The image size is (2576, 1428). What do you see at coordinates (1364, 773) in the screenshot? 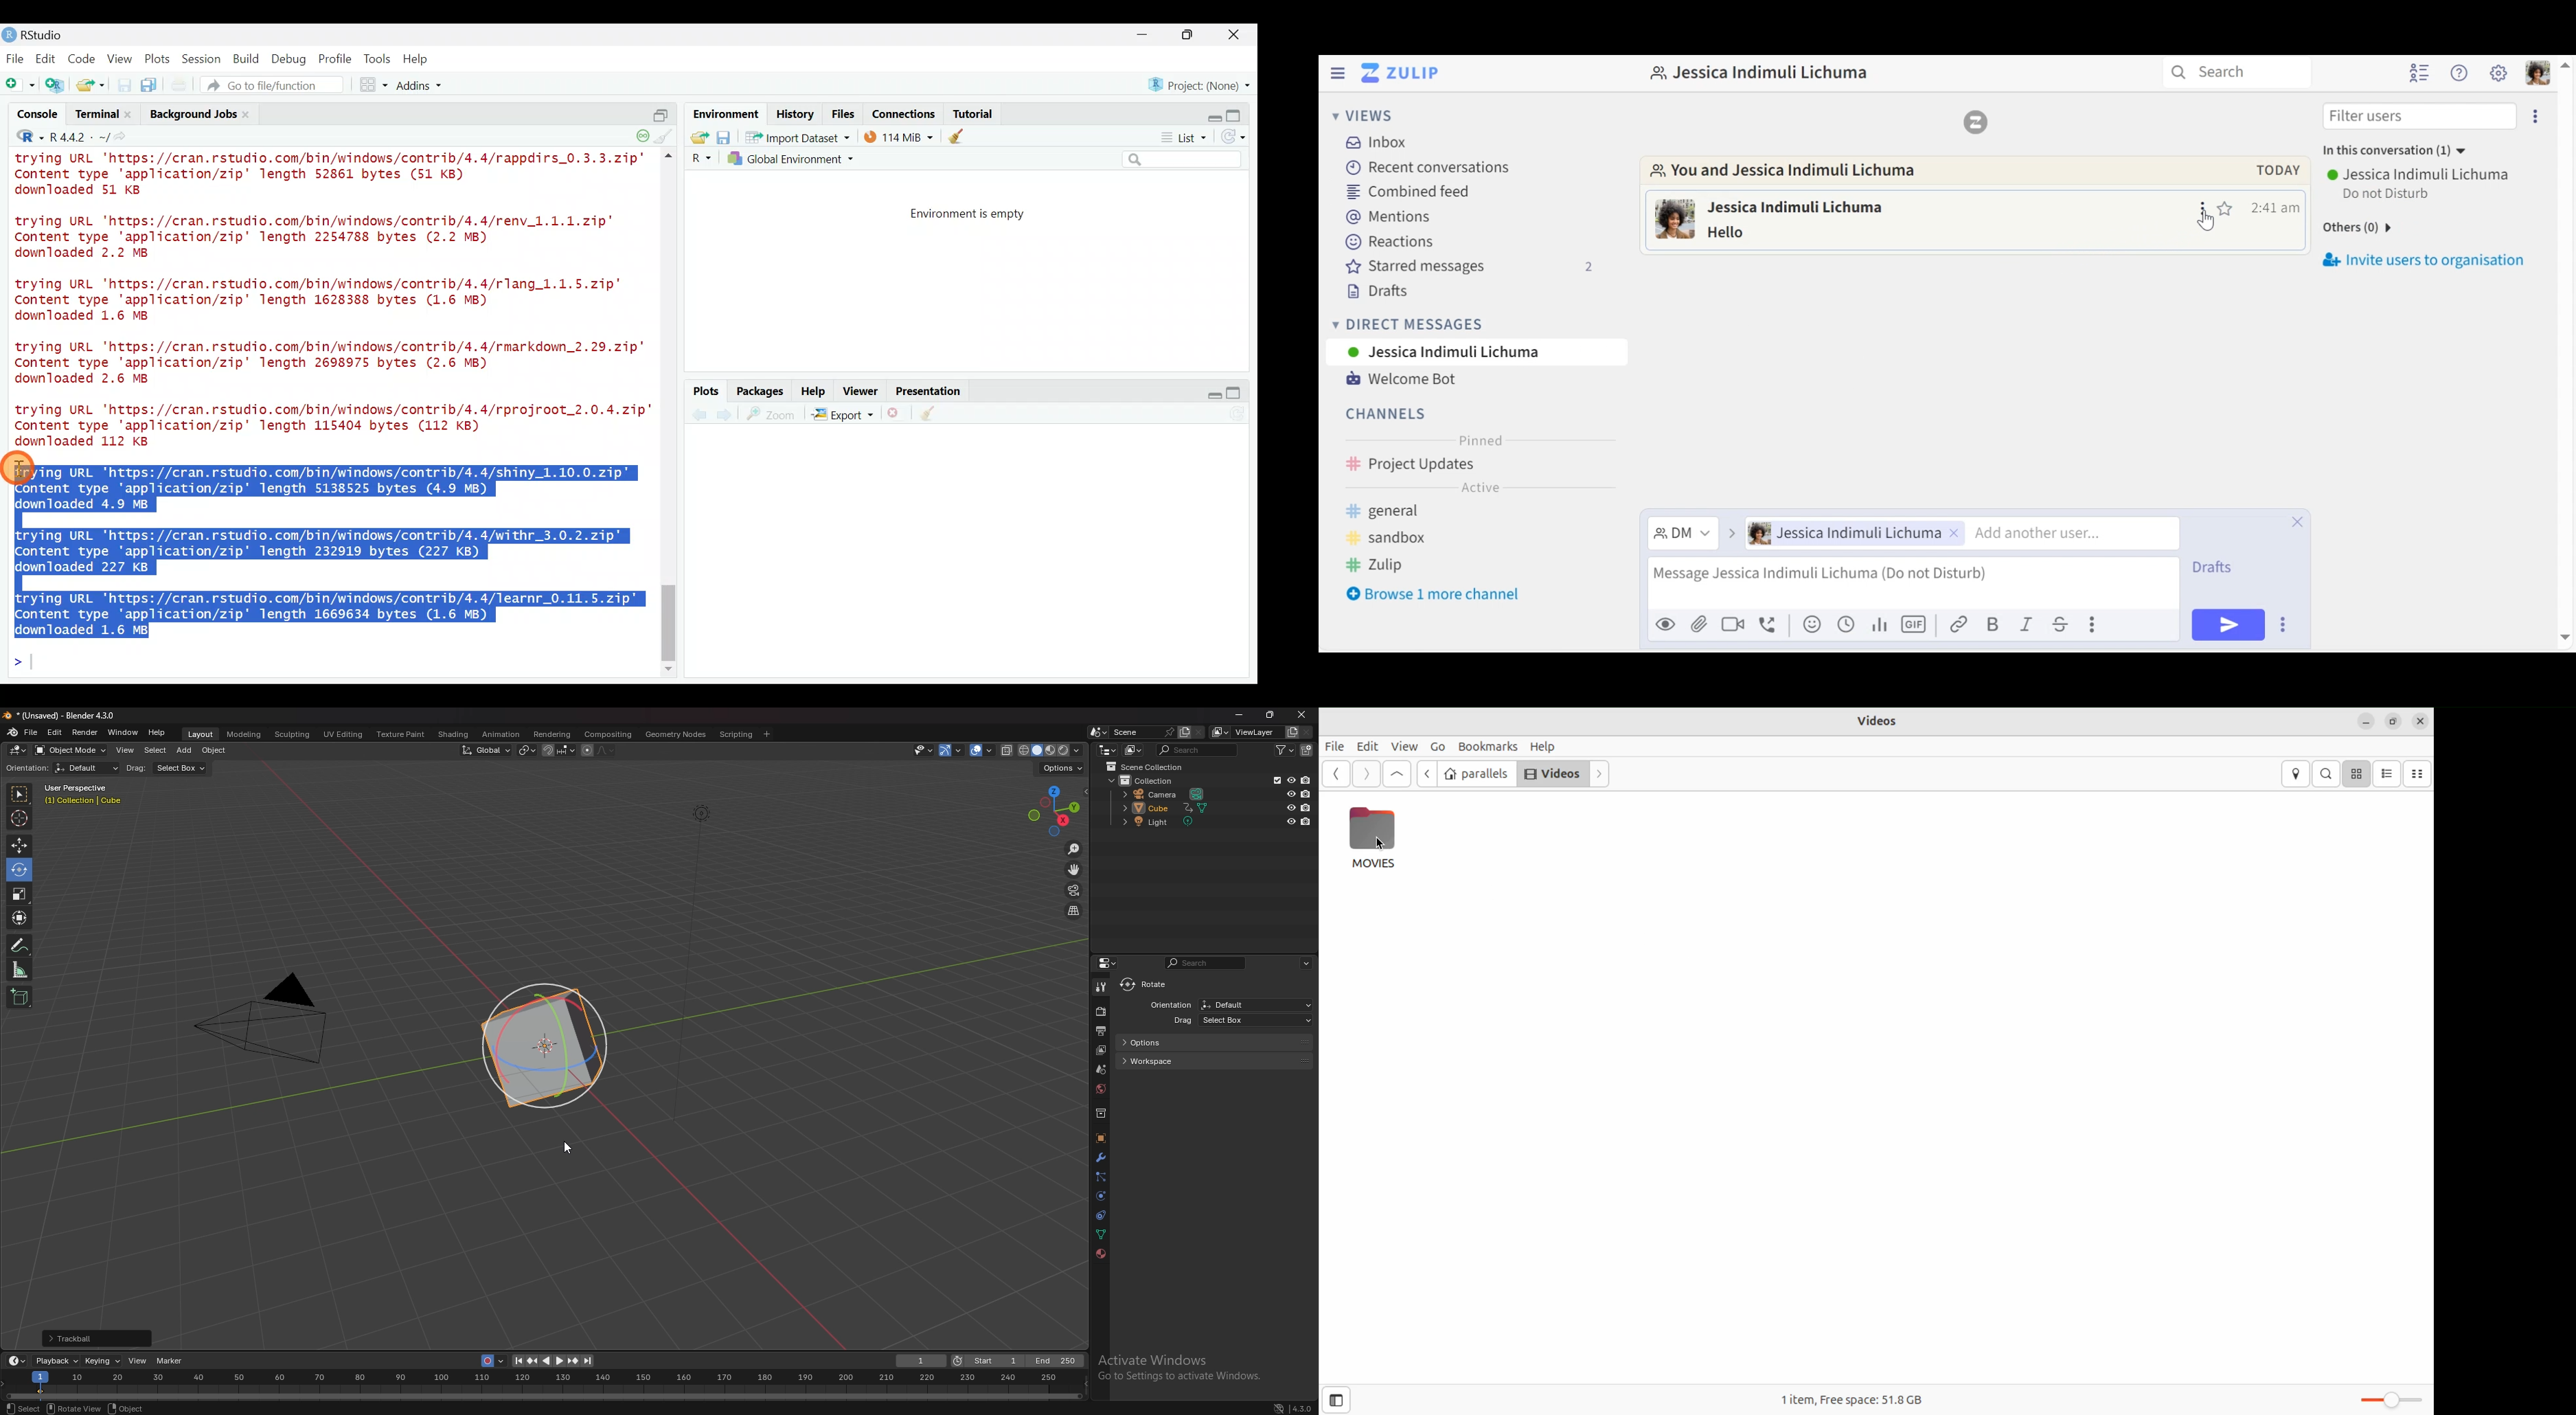
I see `next` at bounding box center [1364, 773].